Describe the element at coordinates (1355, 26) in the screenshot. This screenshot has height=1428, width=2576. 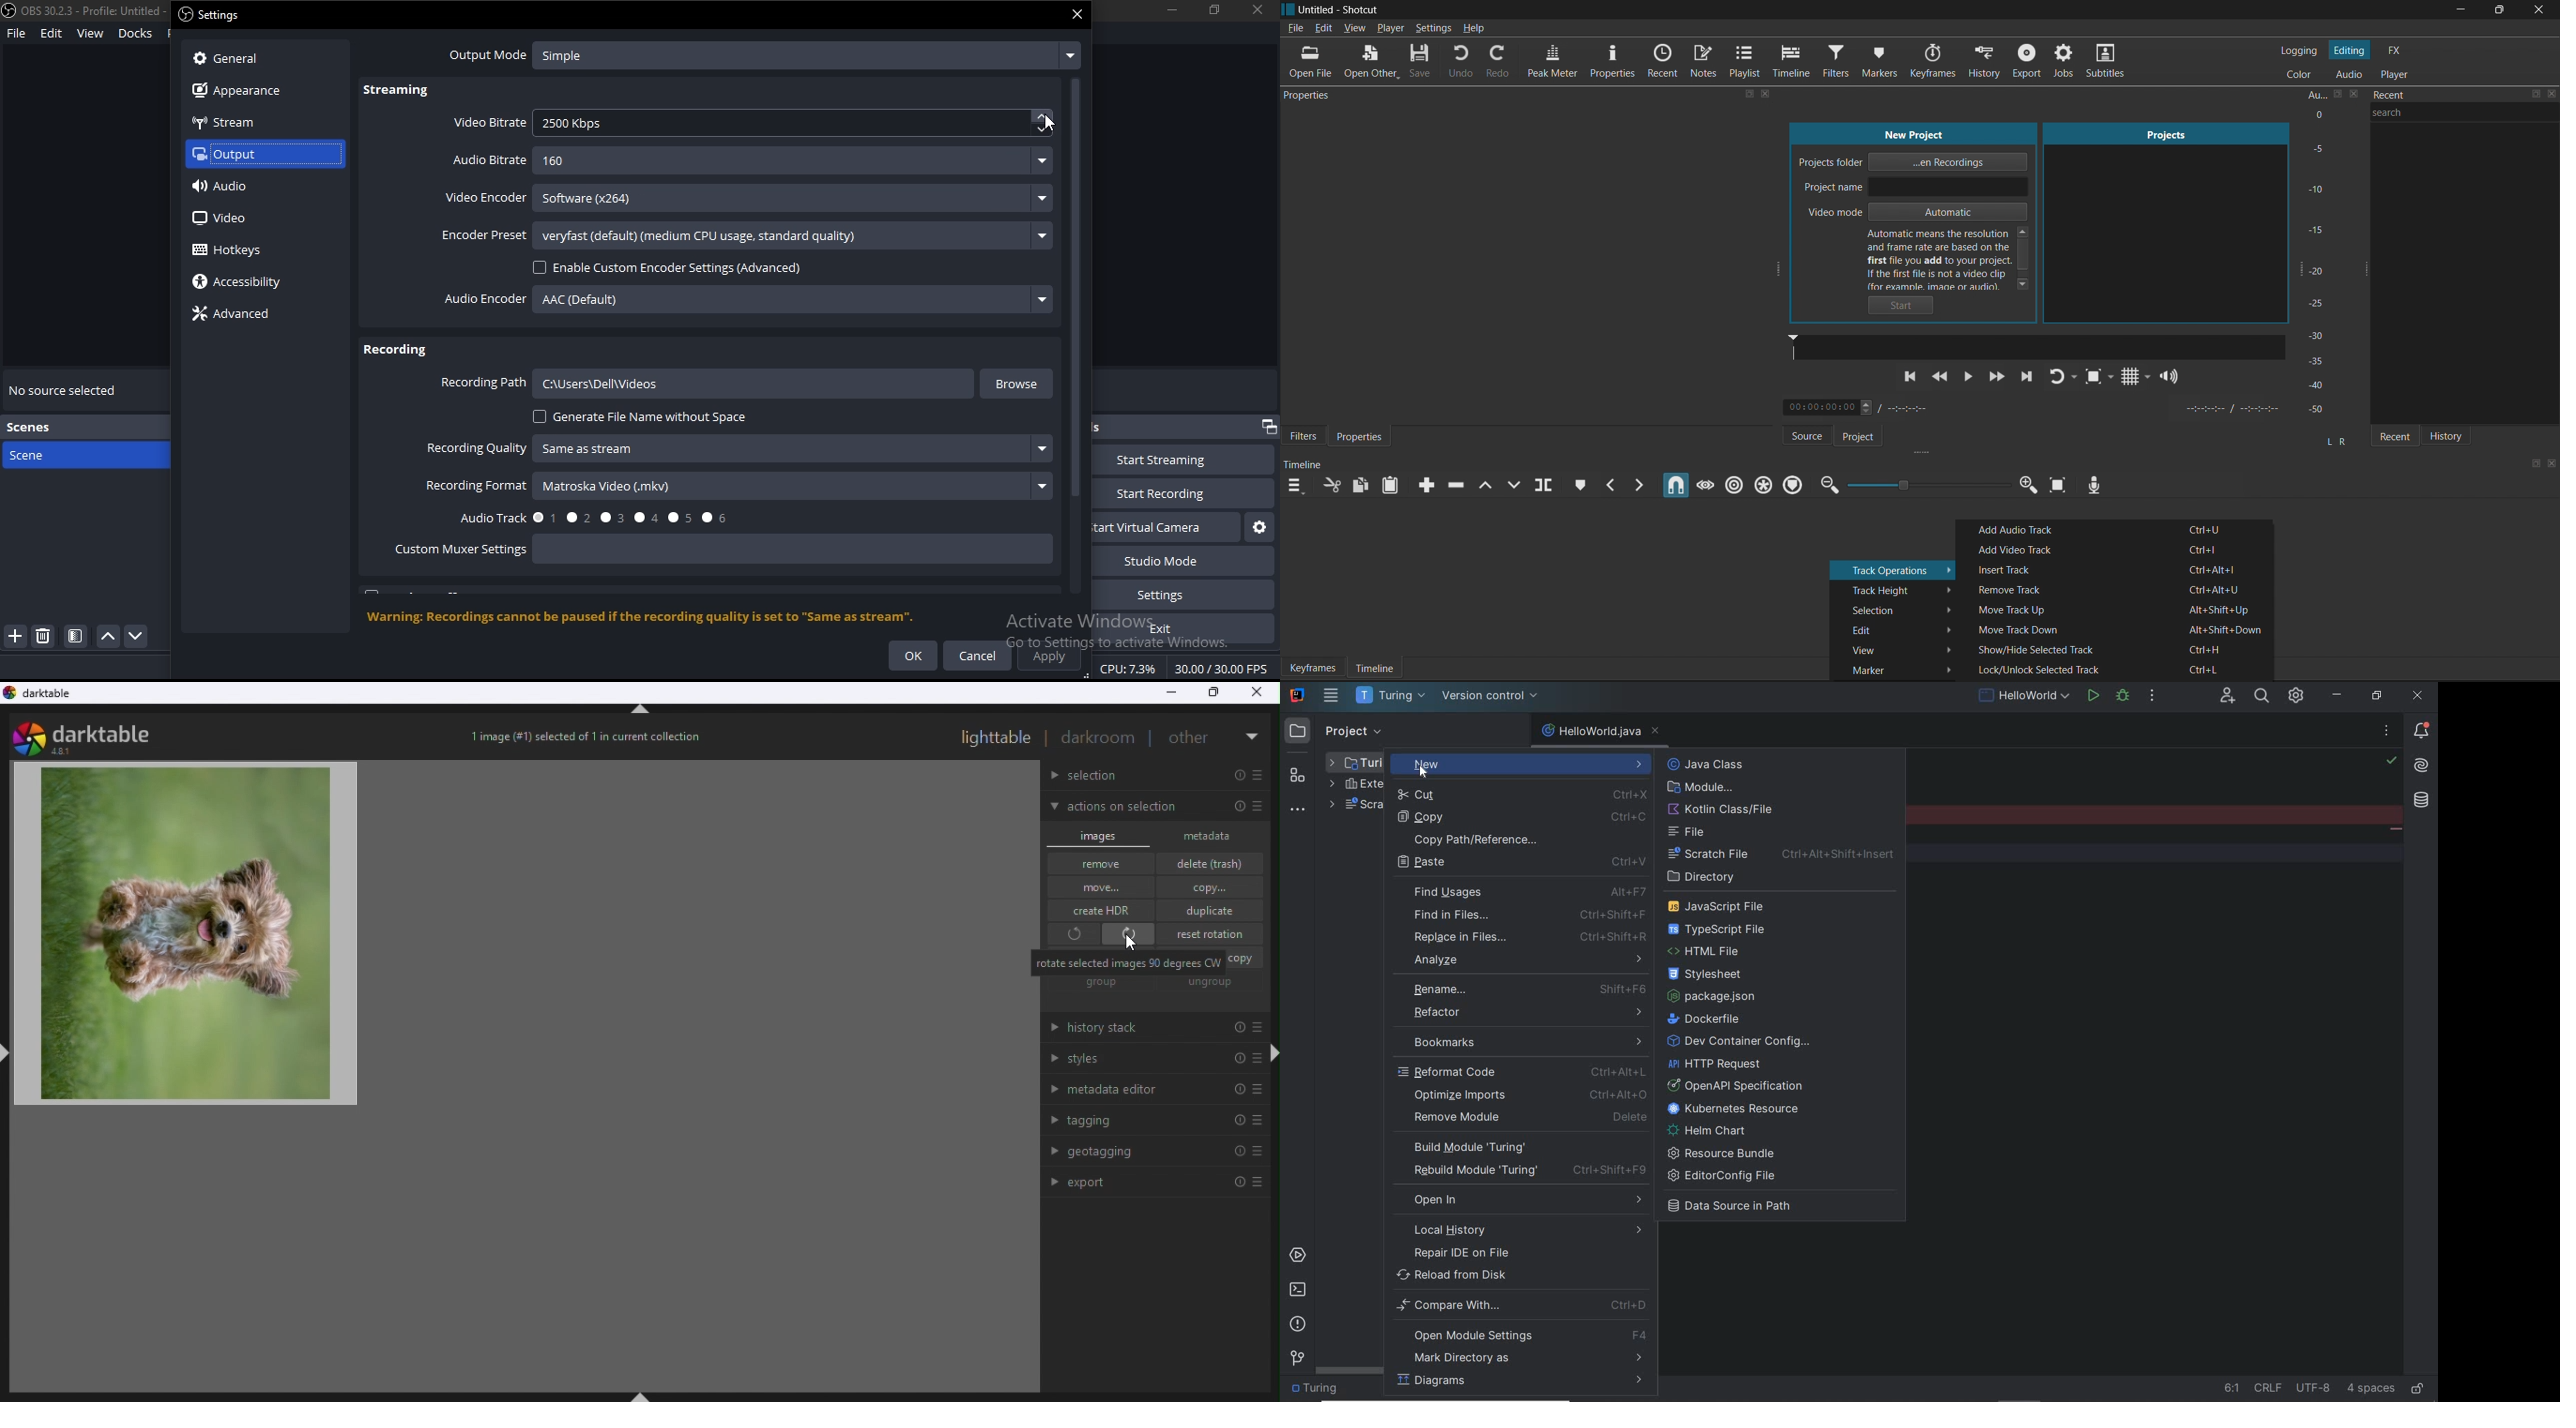
I see `View` at that location.